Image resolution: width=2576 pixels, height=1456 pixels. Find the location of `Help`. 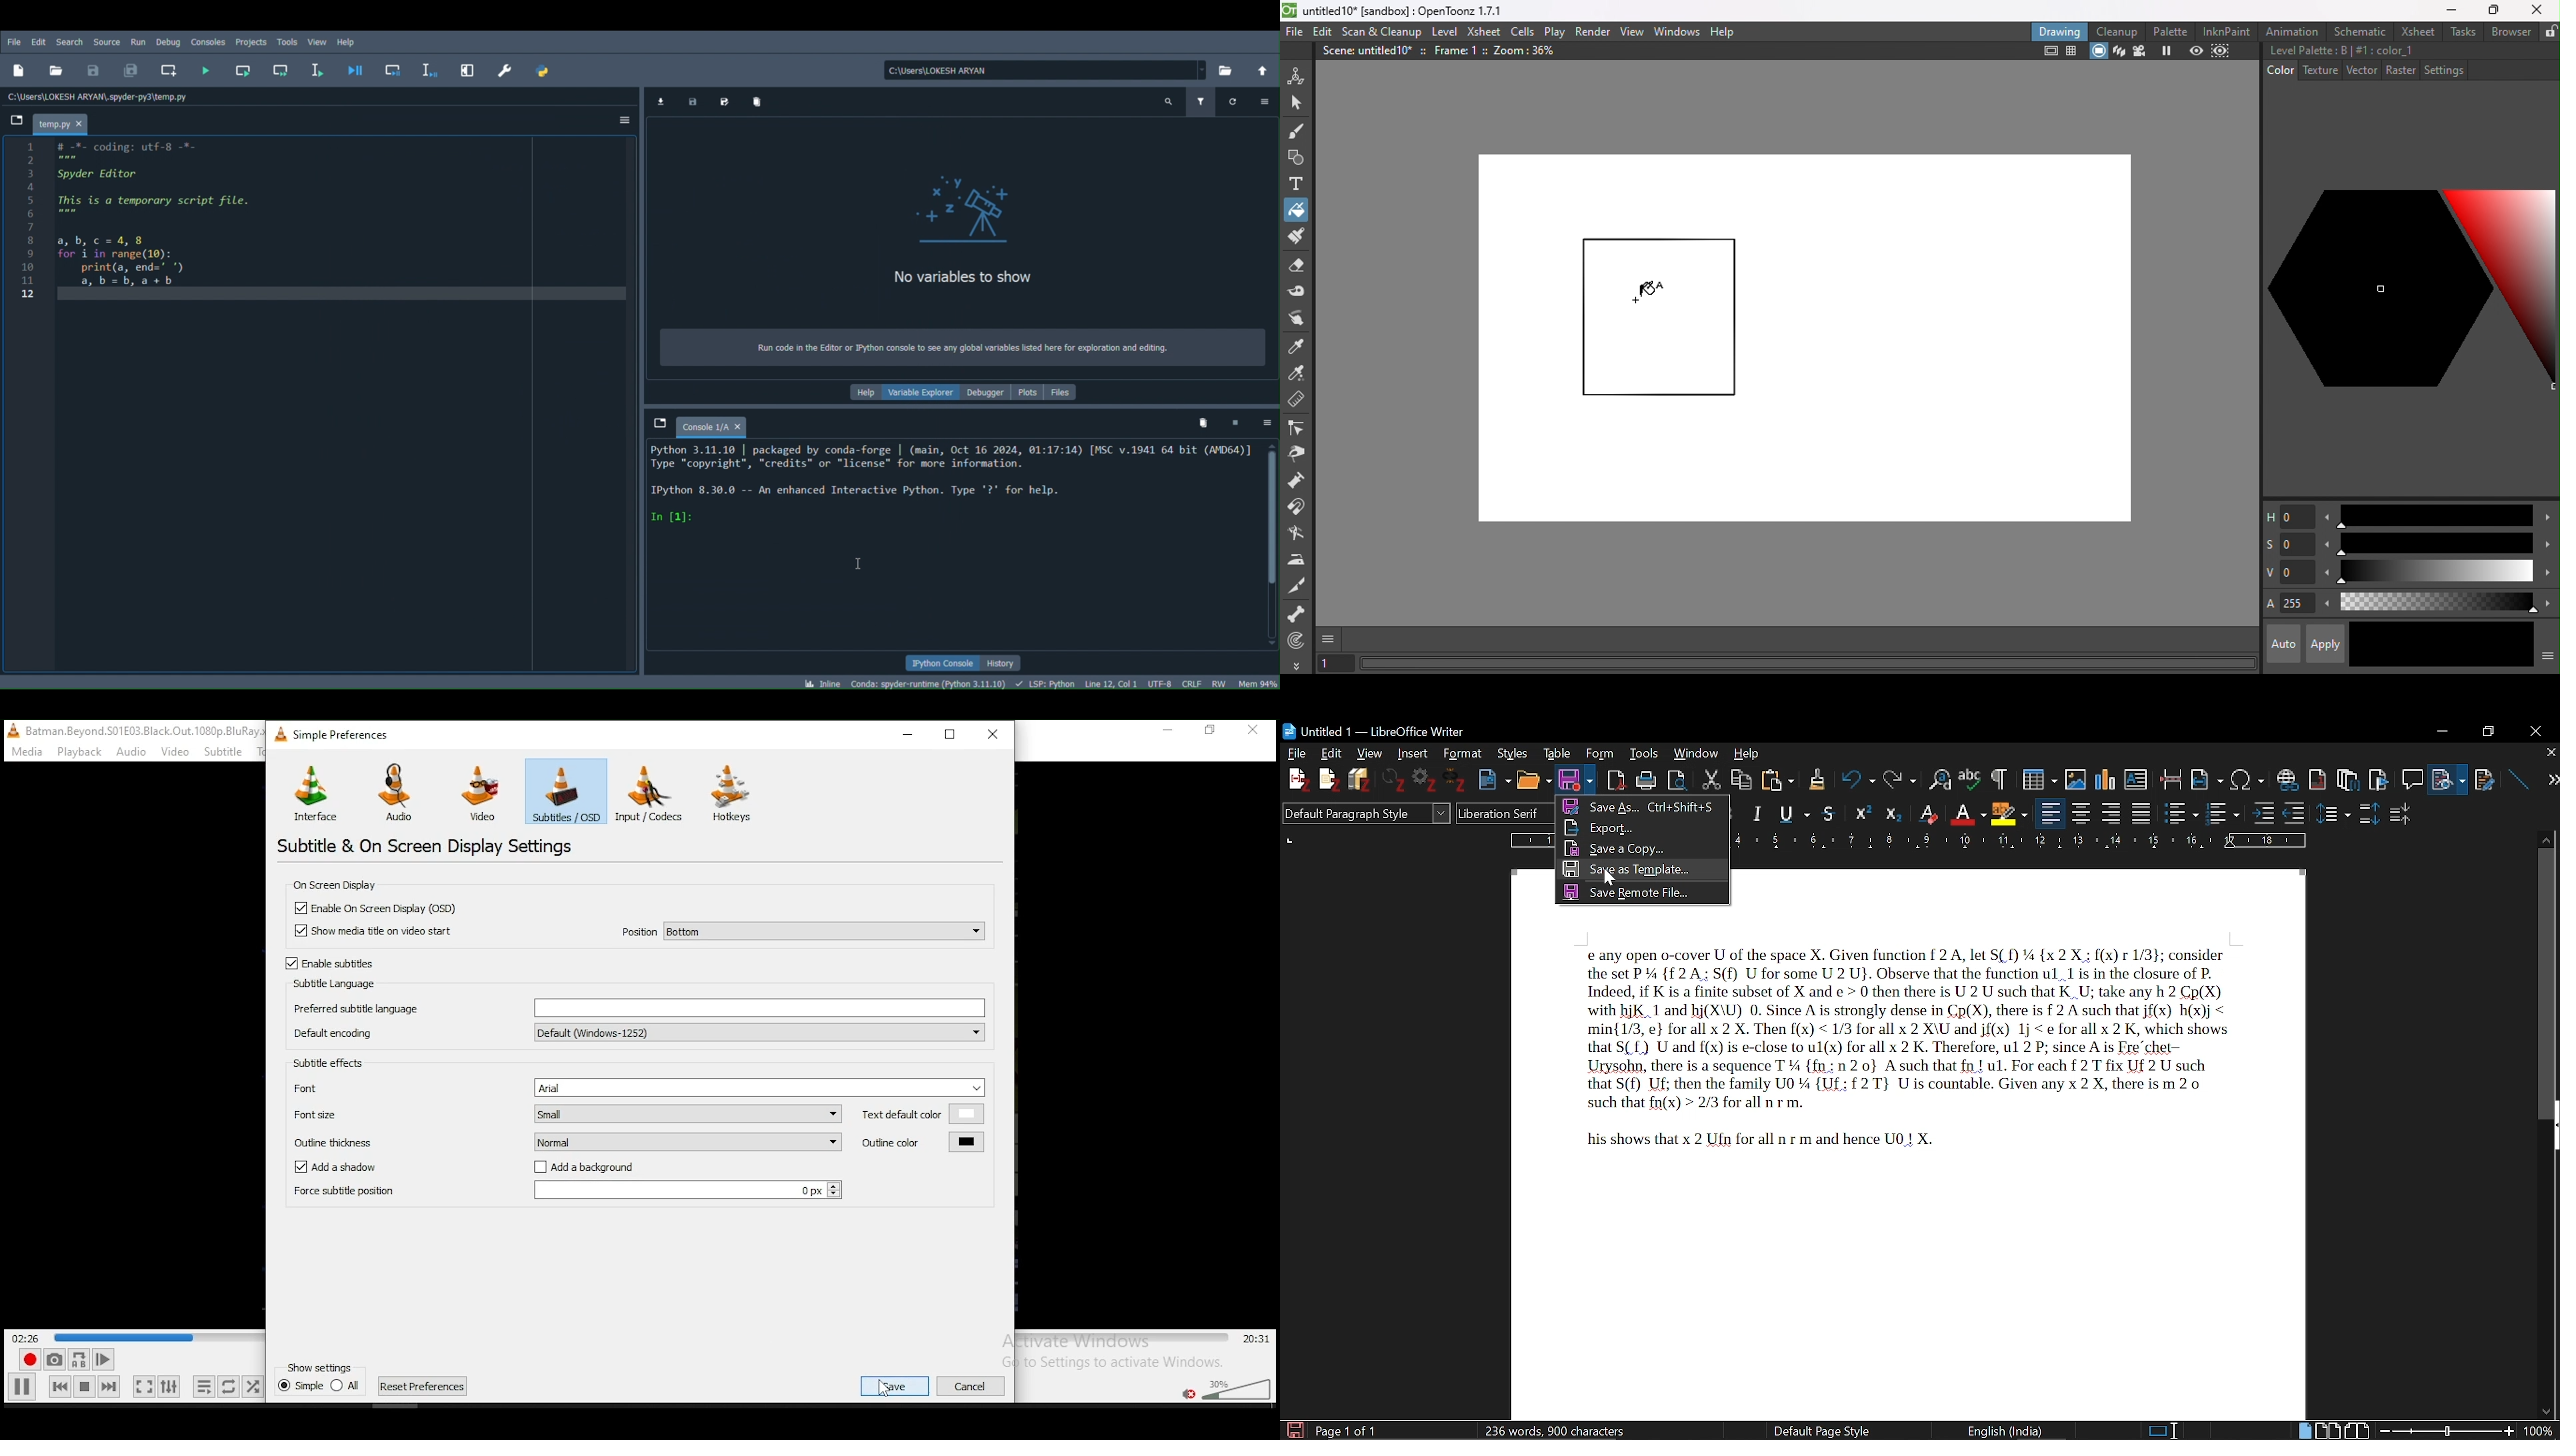

Help is located at coordinates (861, 391).